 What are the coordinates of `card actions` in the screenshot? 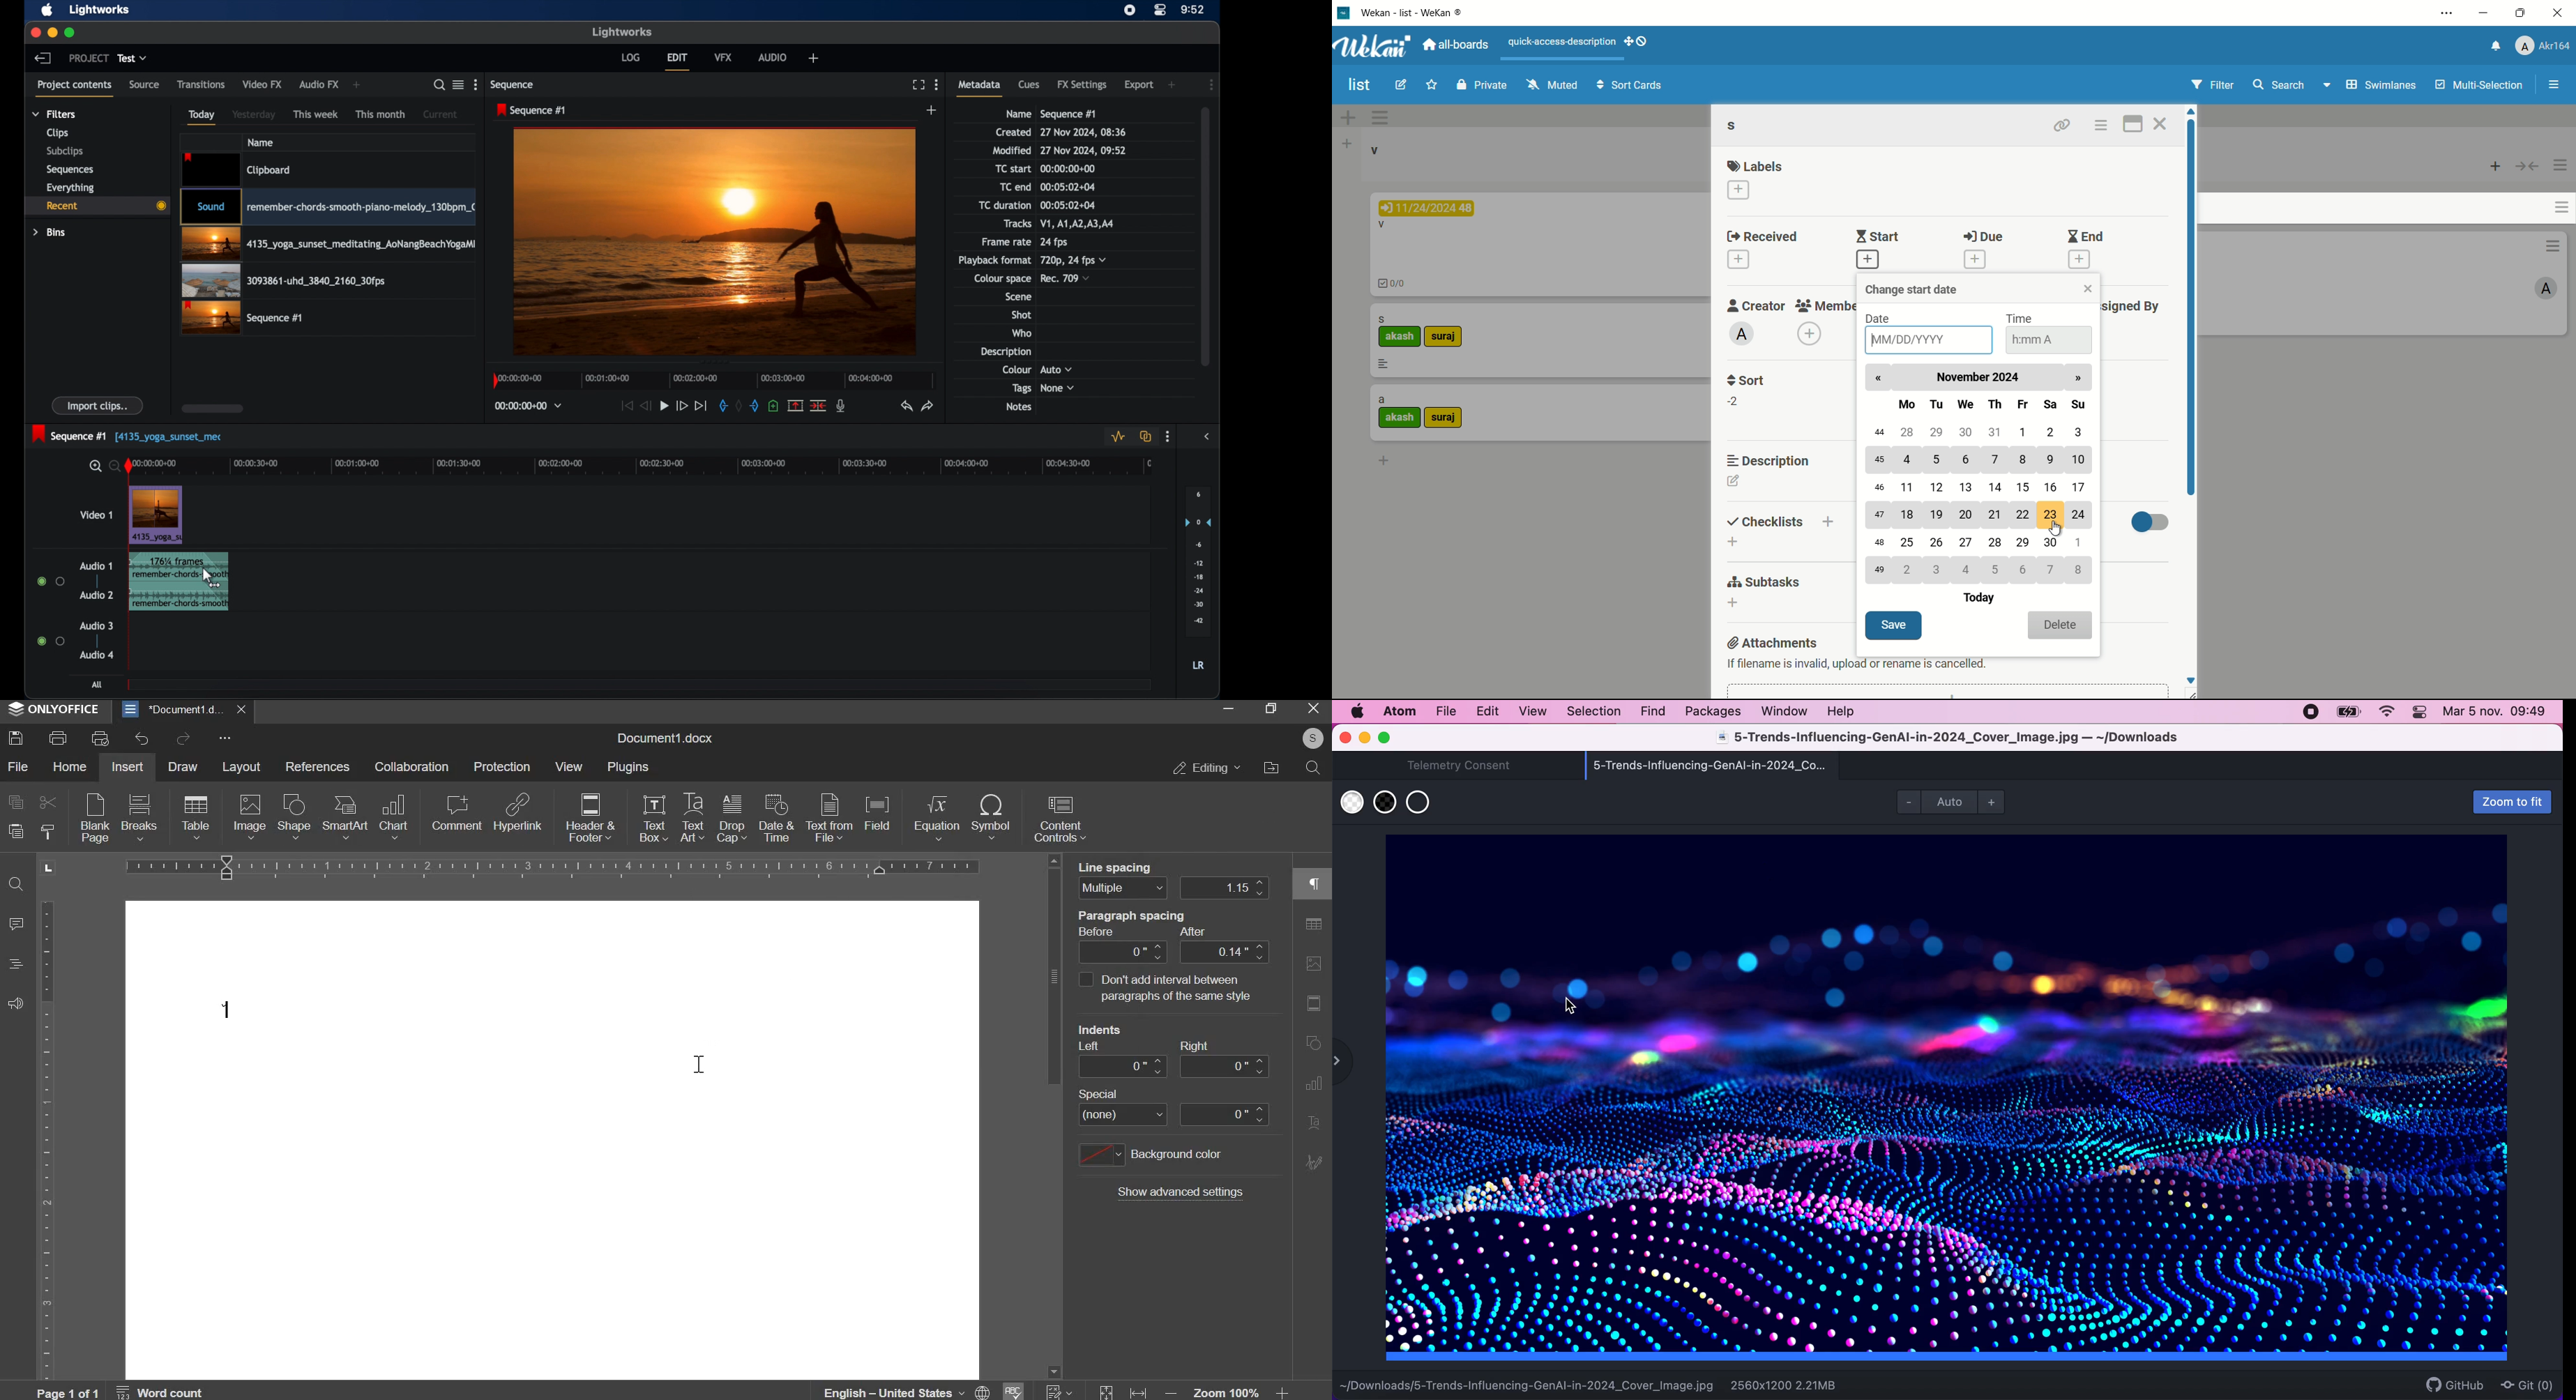 It's located at (2553, 246).